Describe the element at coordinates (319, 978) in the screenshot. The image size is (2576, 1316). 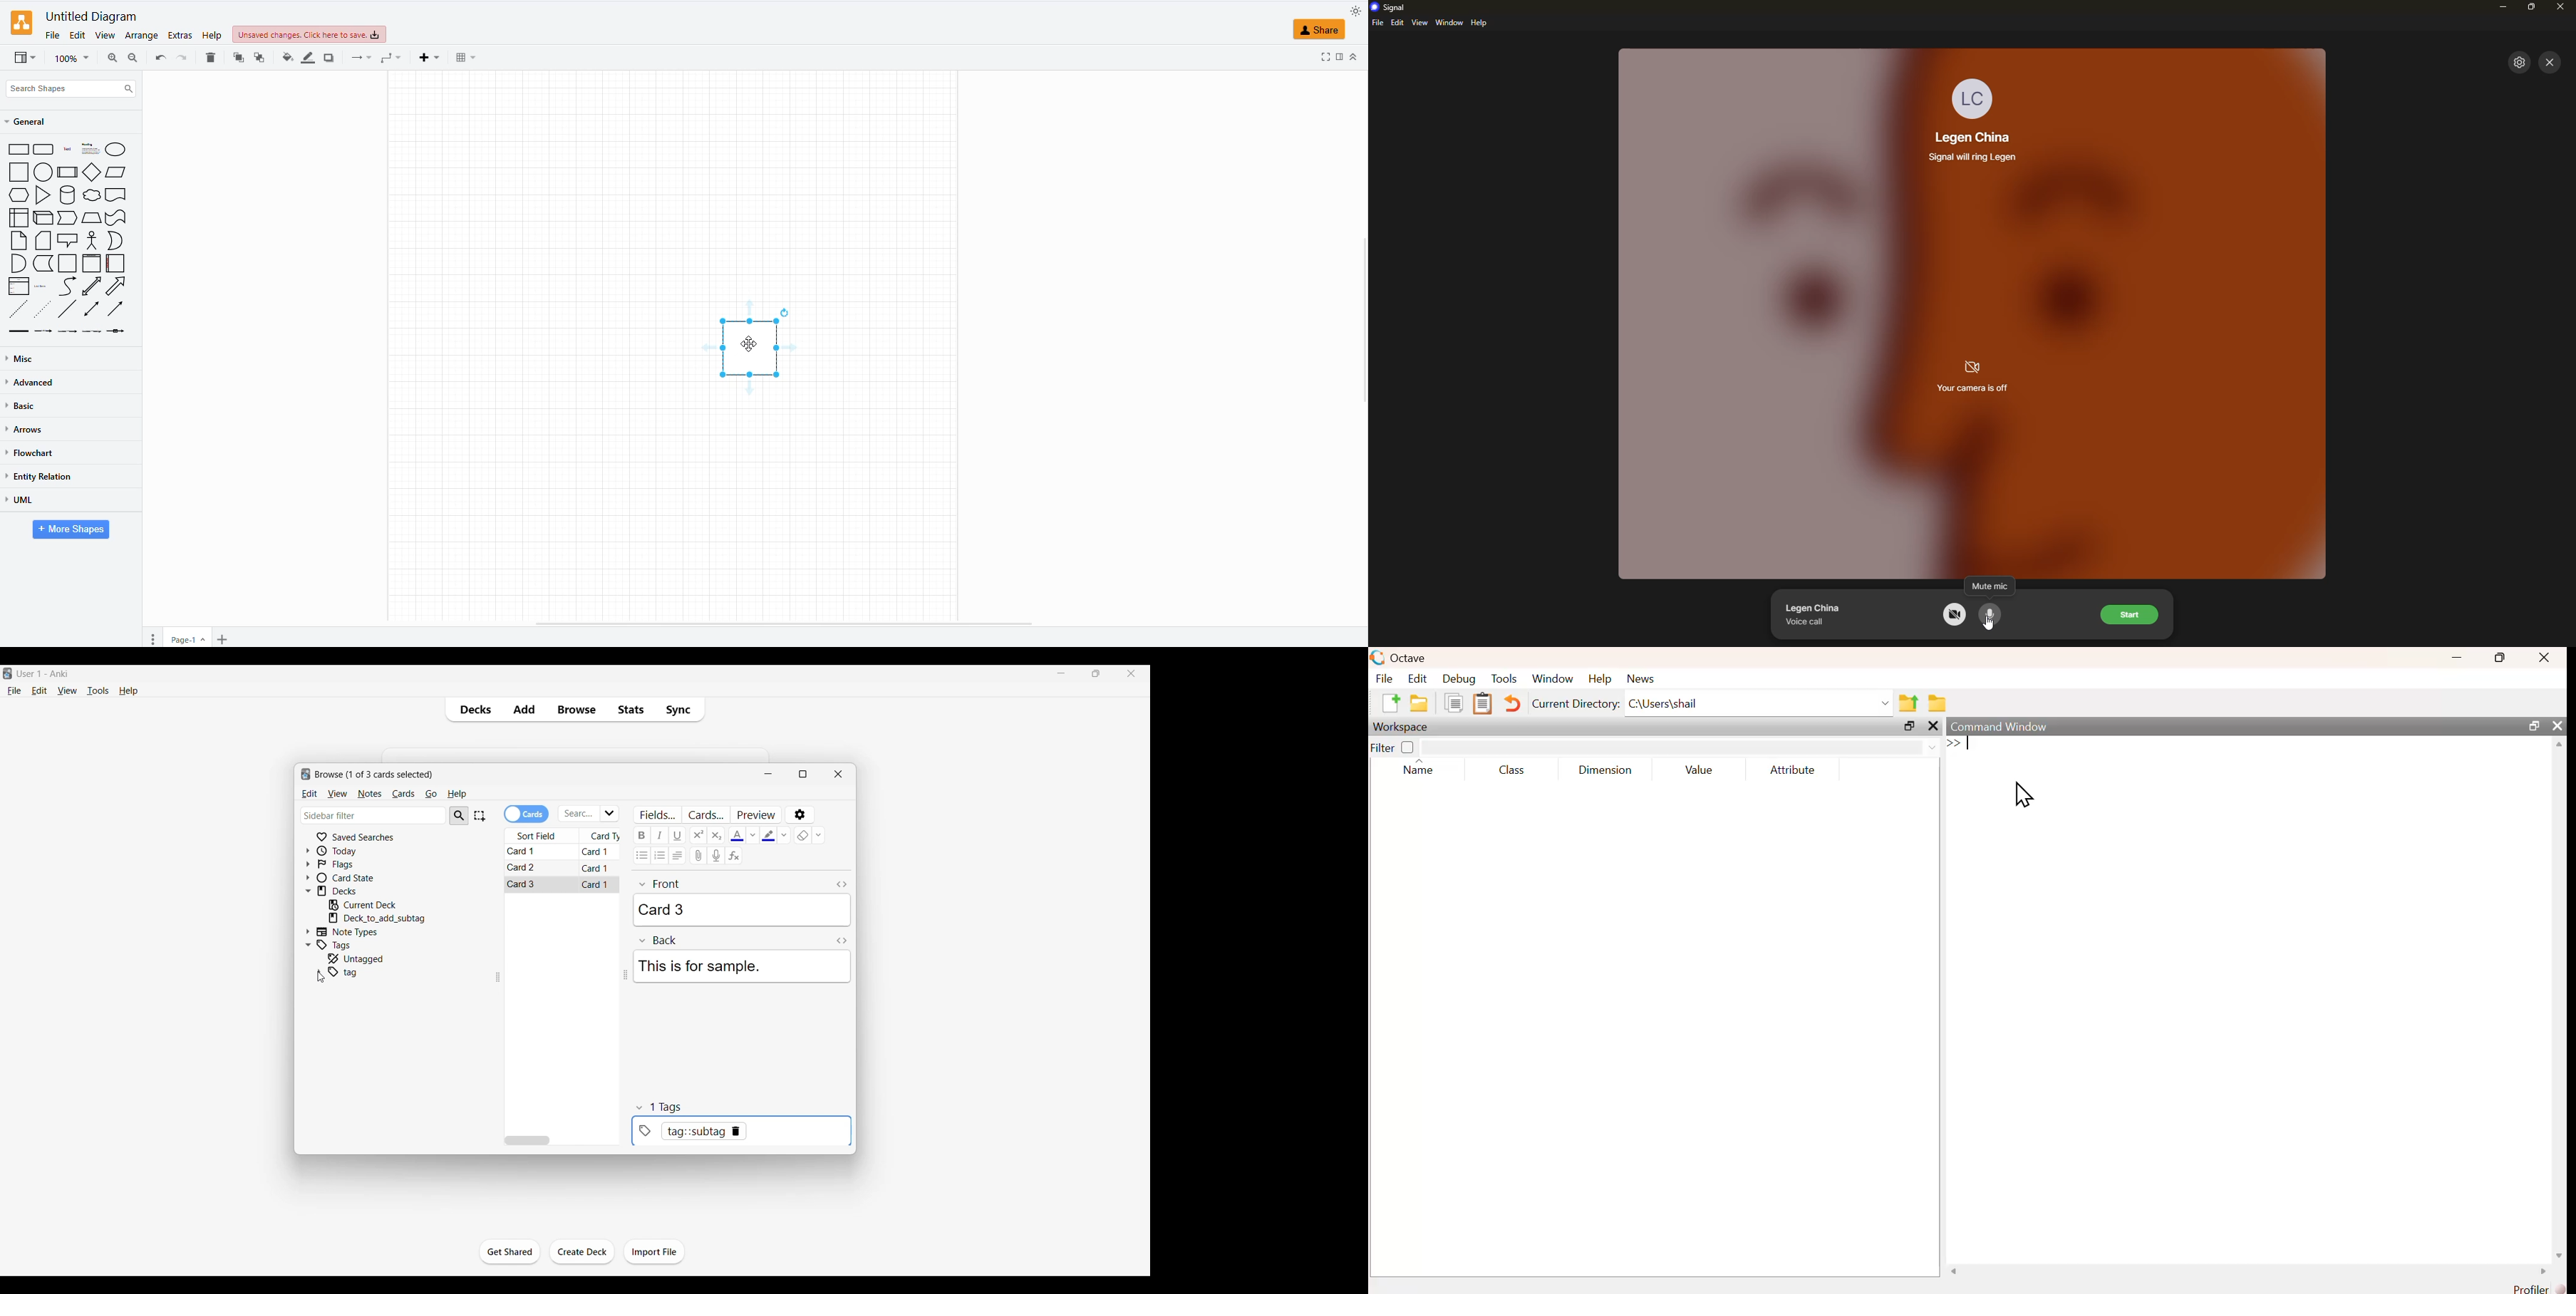
I see `cursor` at that location.